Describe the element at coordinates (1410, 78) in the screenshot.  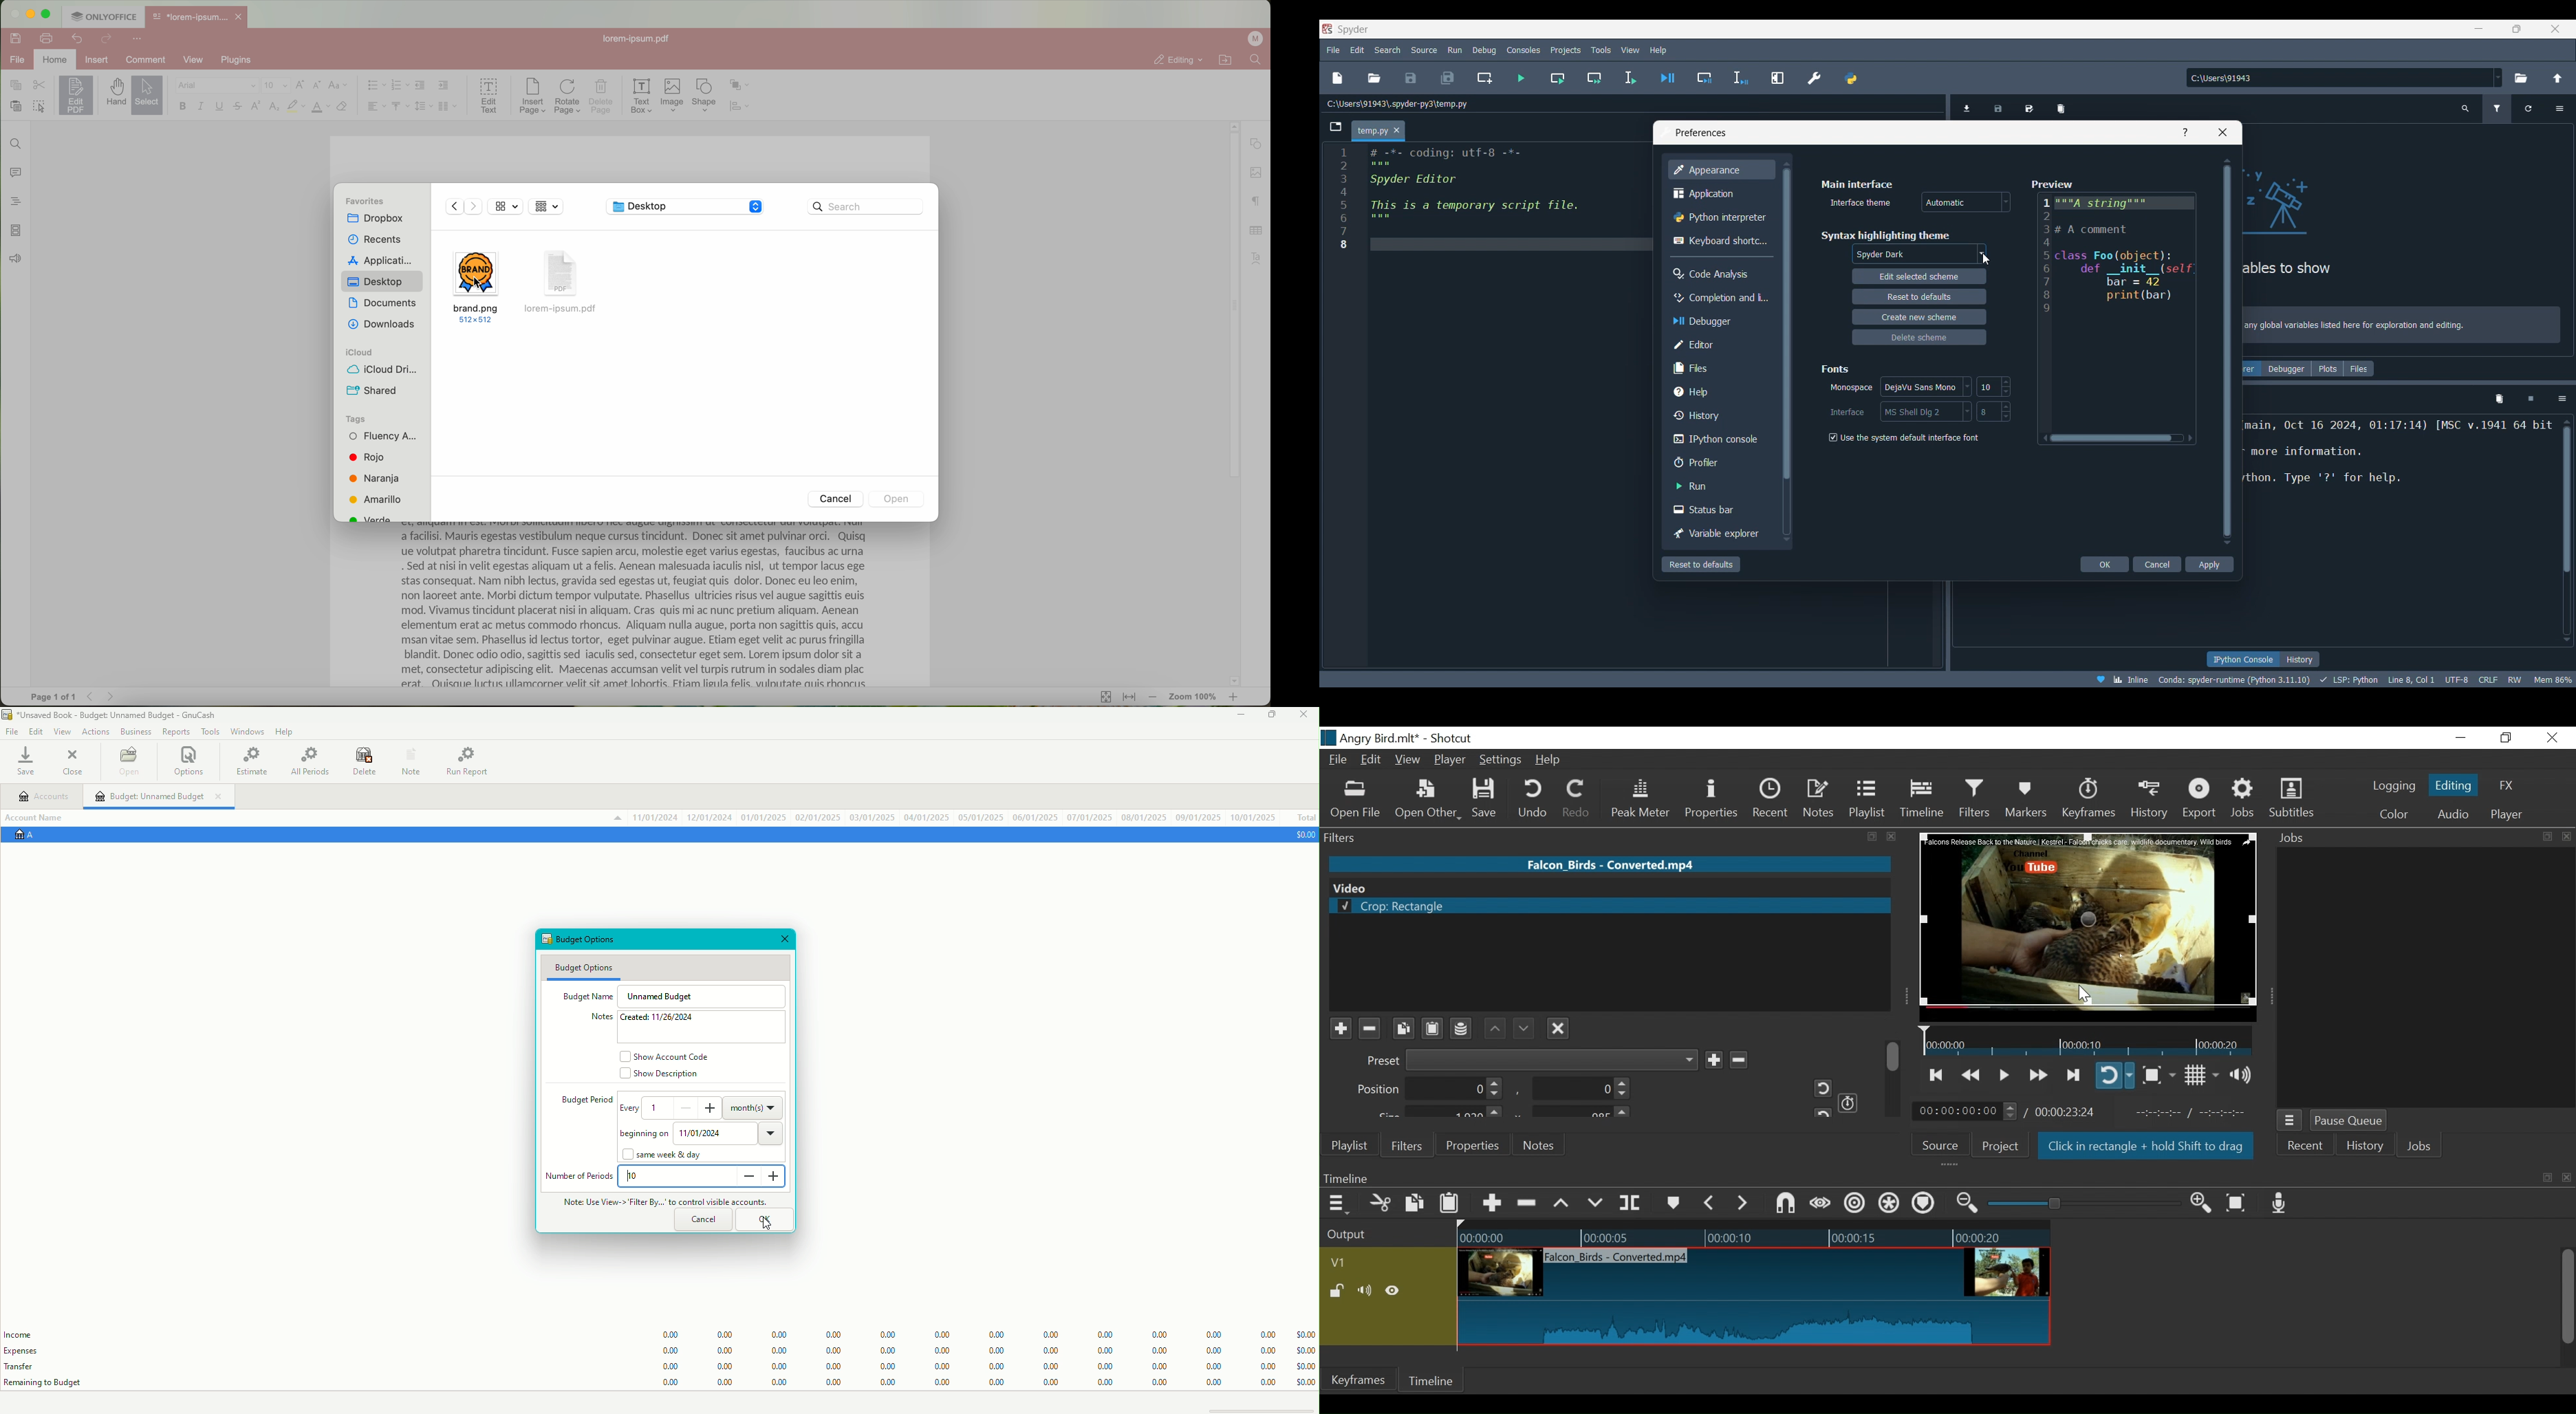
I see `Save` at that location.